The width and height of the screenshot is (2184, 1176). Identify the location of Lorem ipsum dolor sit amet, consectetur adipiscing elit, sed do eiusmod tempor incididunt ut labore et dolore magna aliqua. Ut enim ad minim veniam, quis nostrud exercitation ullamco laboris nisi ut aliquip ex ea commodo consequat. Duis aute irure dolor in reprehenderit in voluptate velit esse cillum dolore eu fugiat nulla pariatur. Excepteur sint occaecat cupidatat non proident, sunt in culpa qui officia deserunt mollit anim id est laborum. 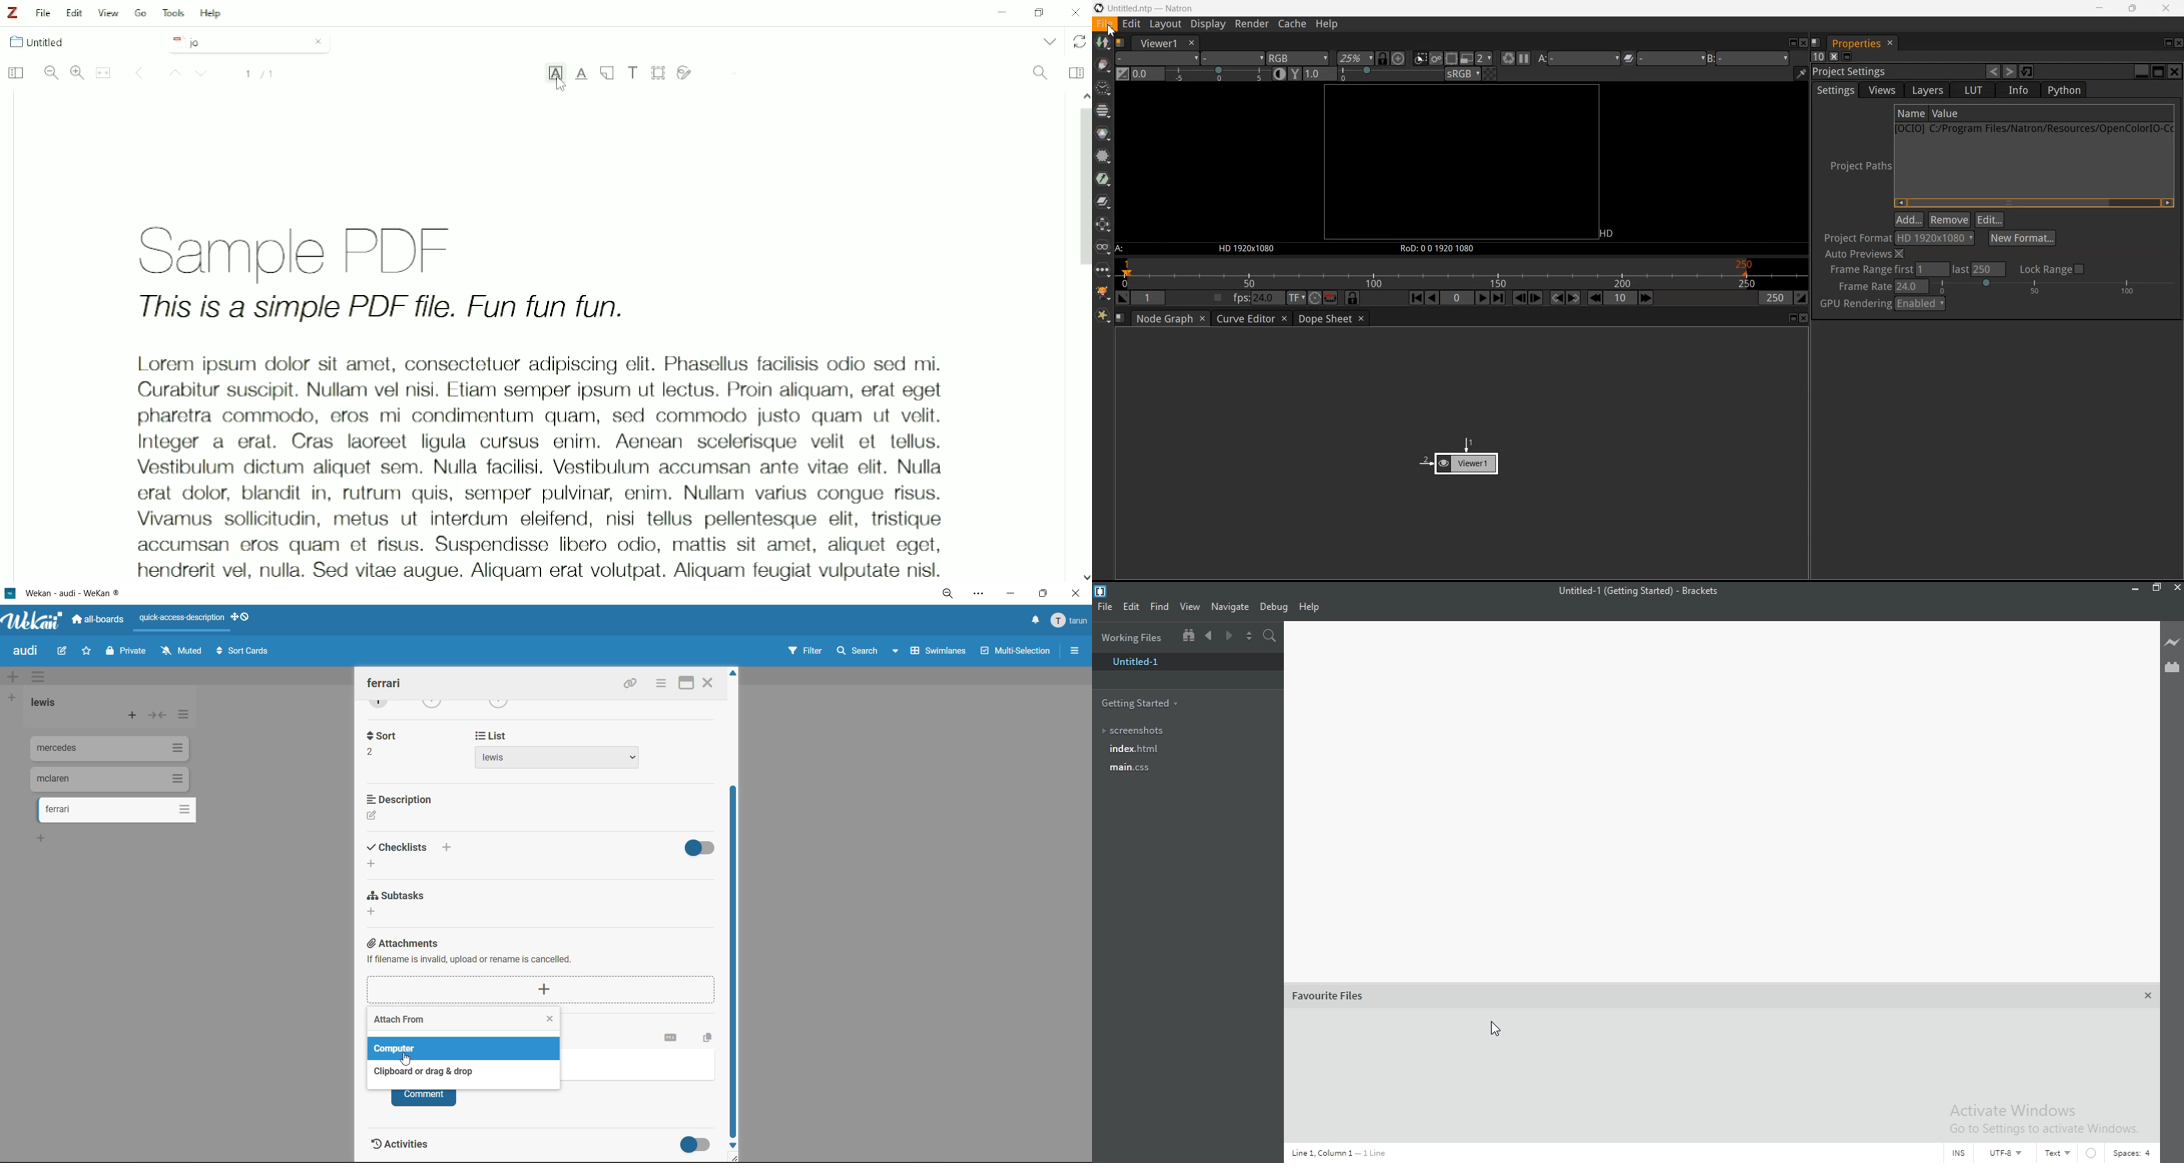
(529, 462).